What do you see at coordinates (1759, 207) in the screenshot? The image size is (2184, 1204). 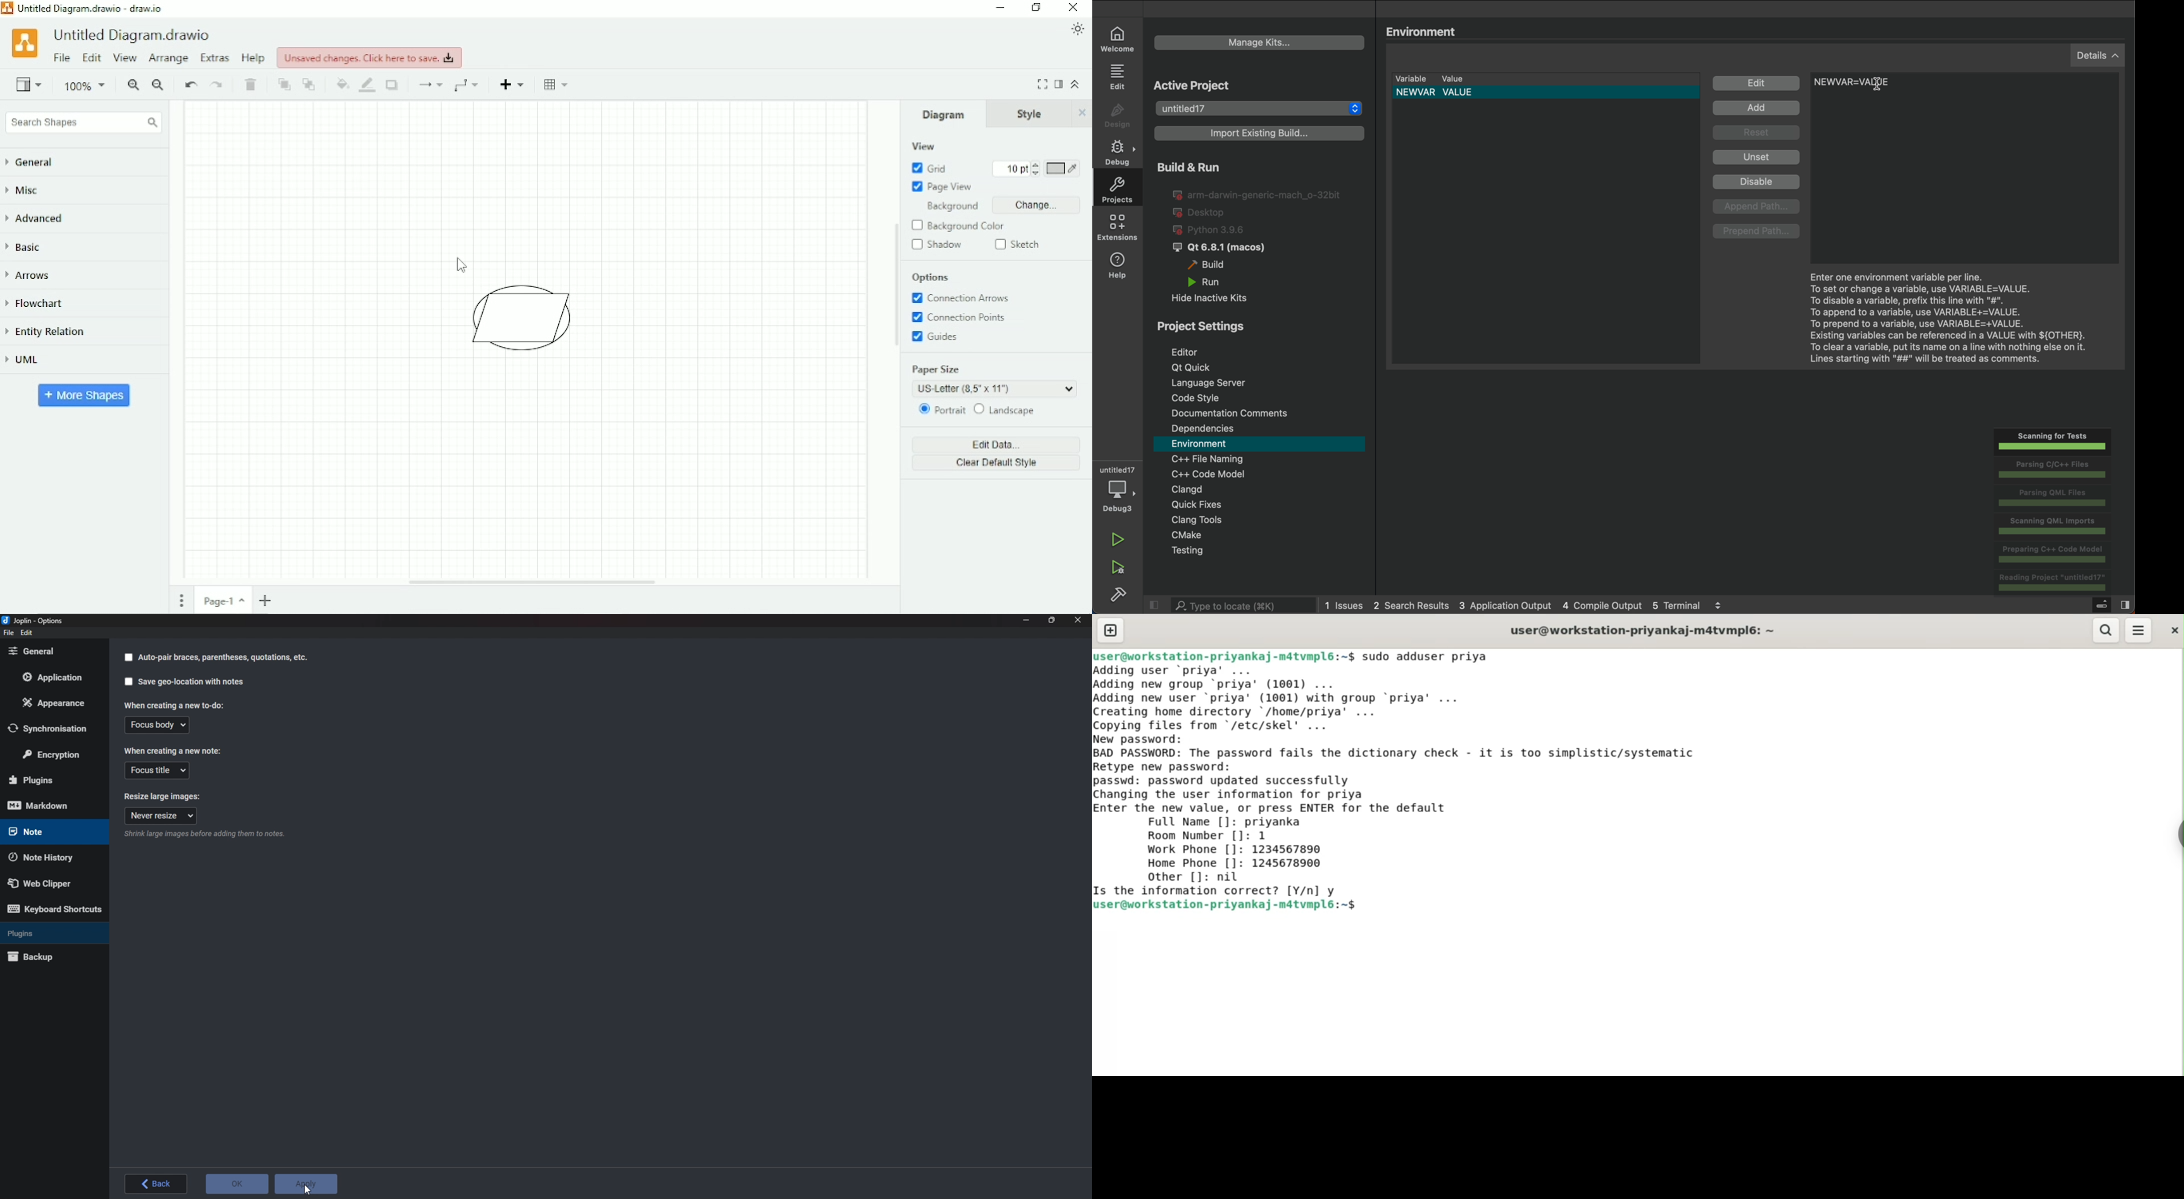 I see `append` at bounding box center [1759, 207].